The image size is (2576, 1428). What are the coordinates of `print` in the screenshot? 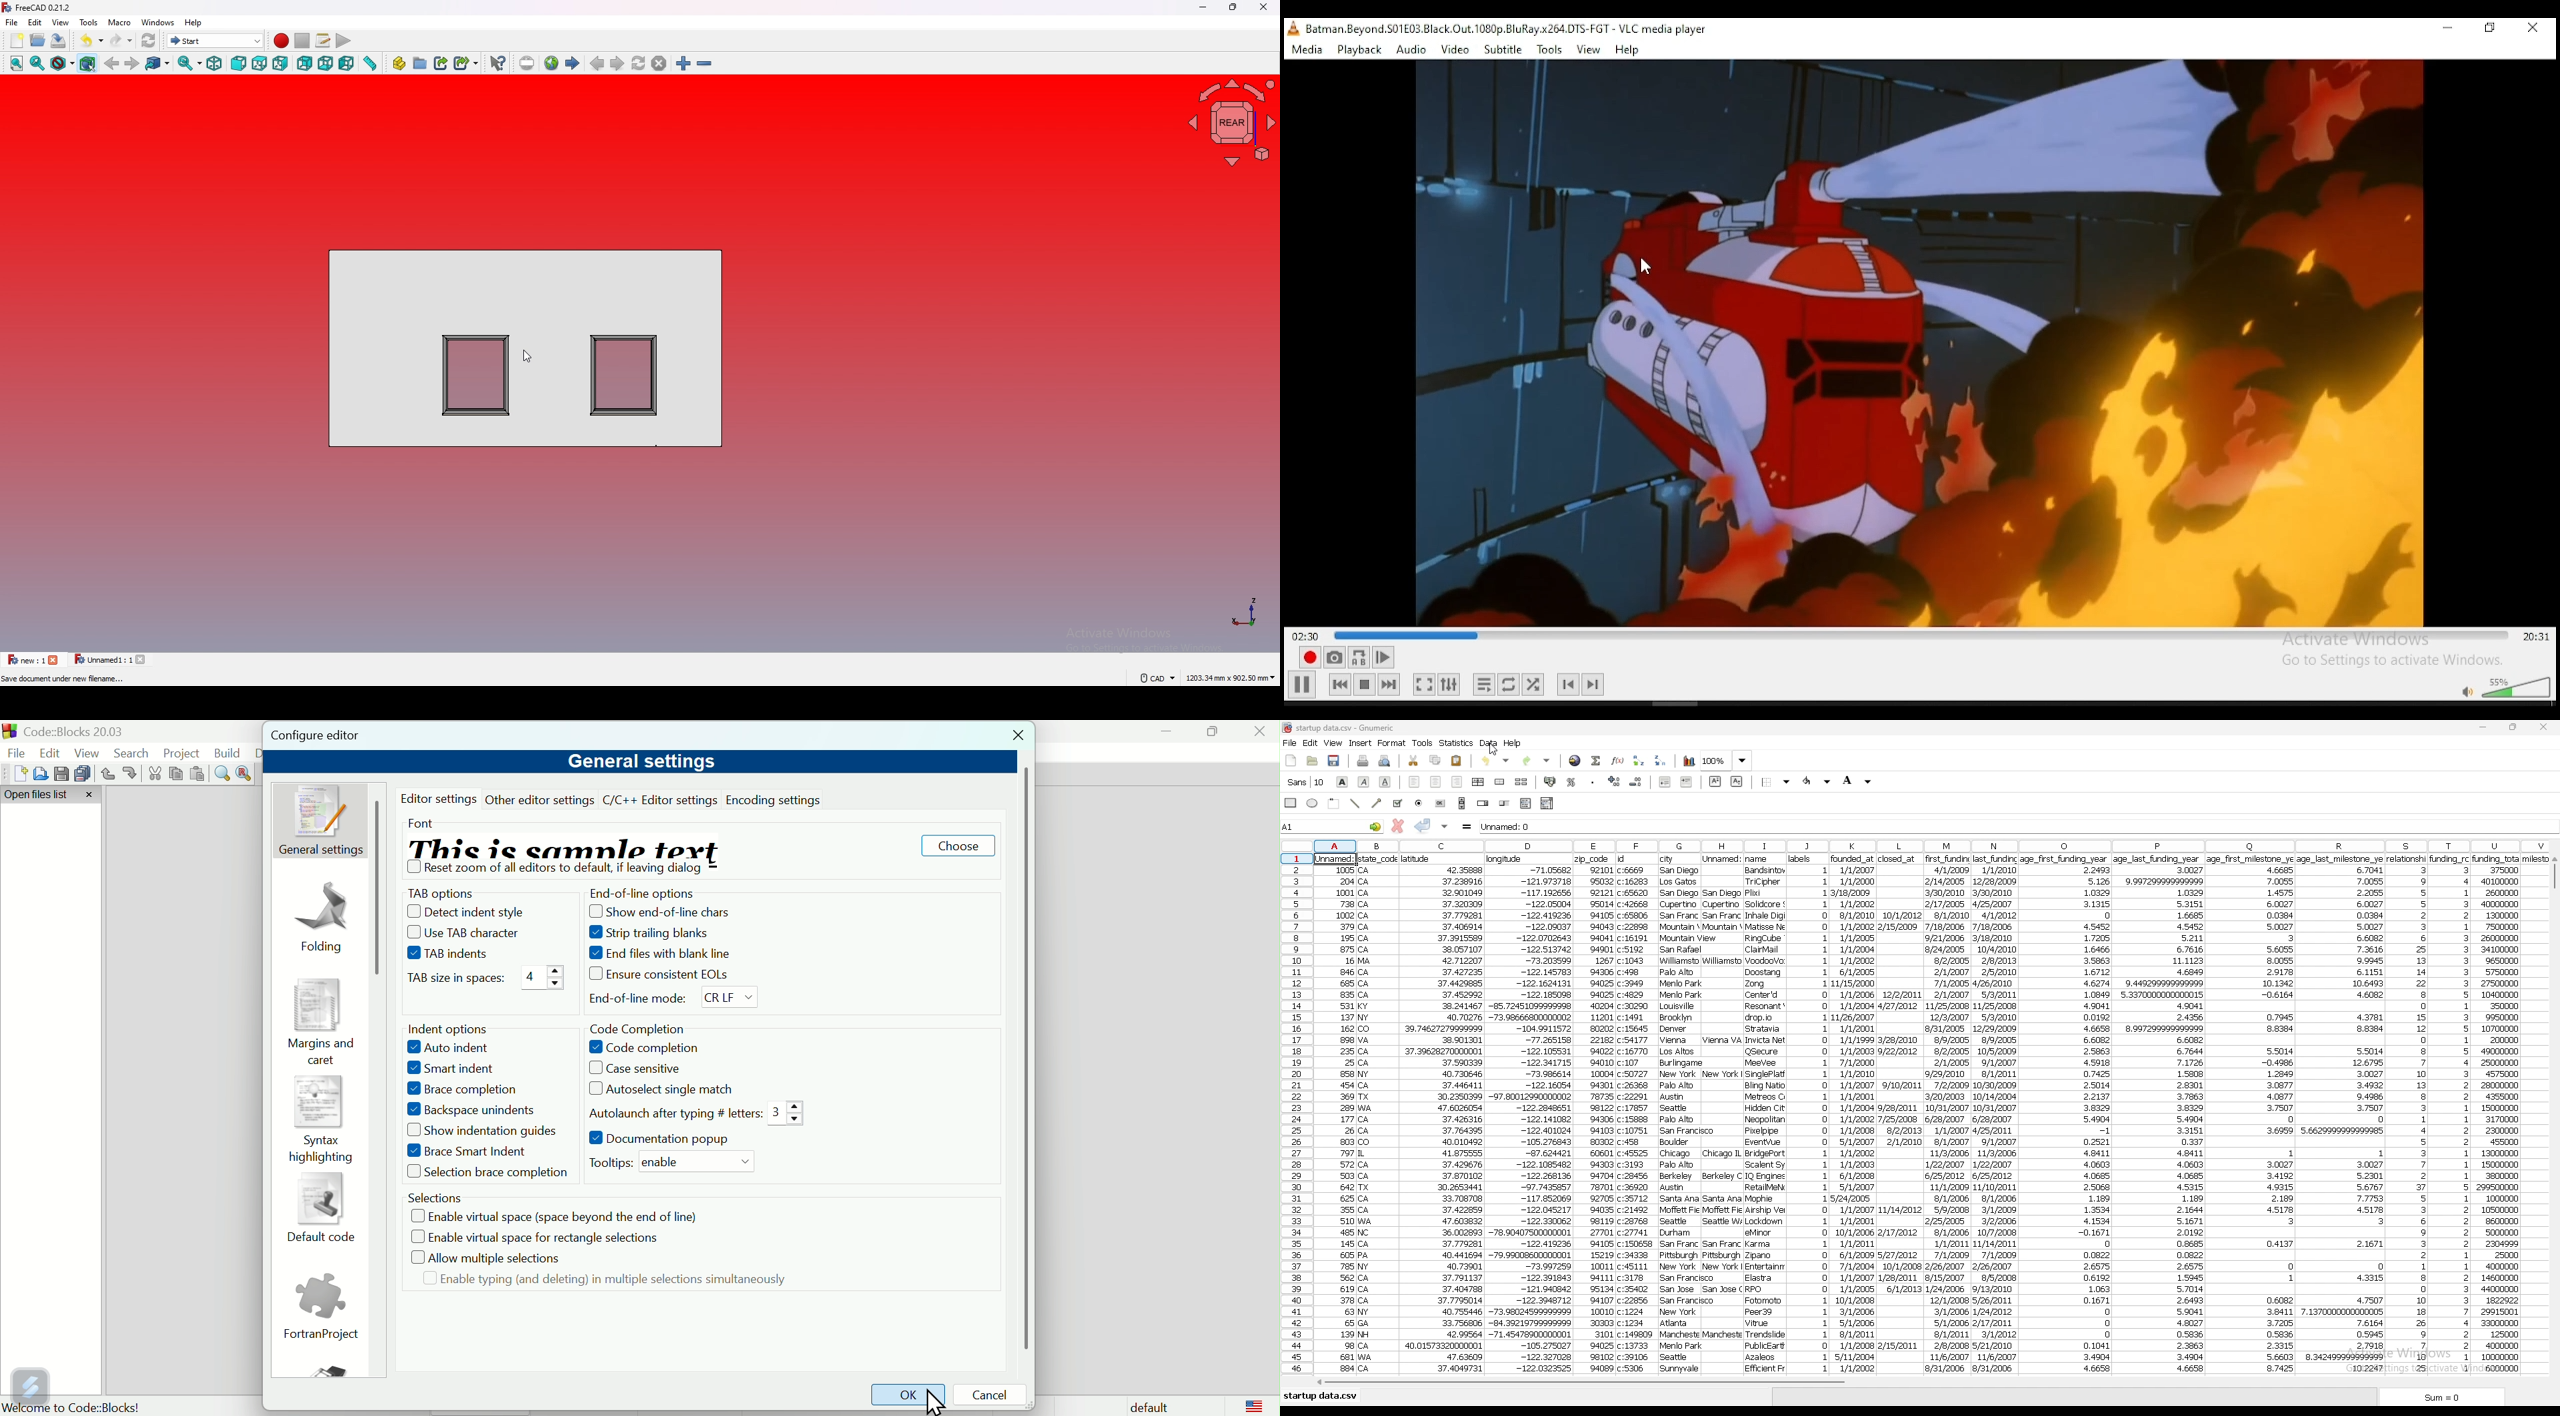 It's located at (1362, 761).